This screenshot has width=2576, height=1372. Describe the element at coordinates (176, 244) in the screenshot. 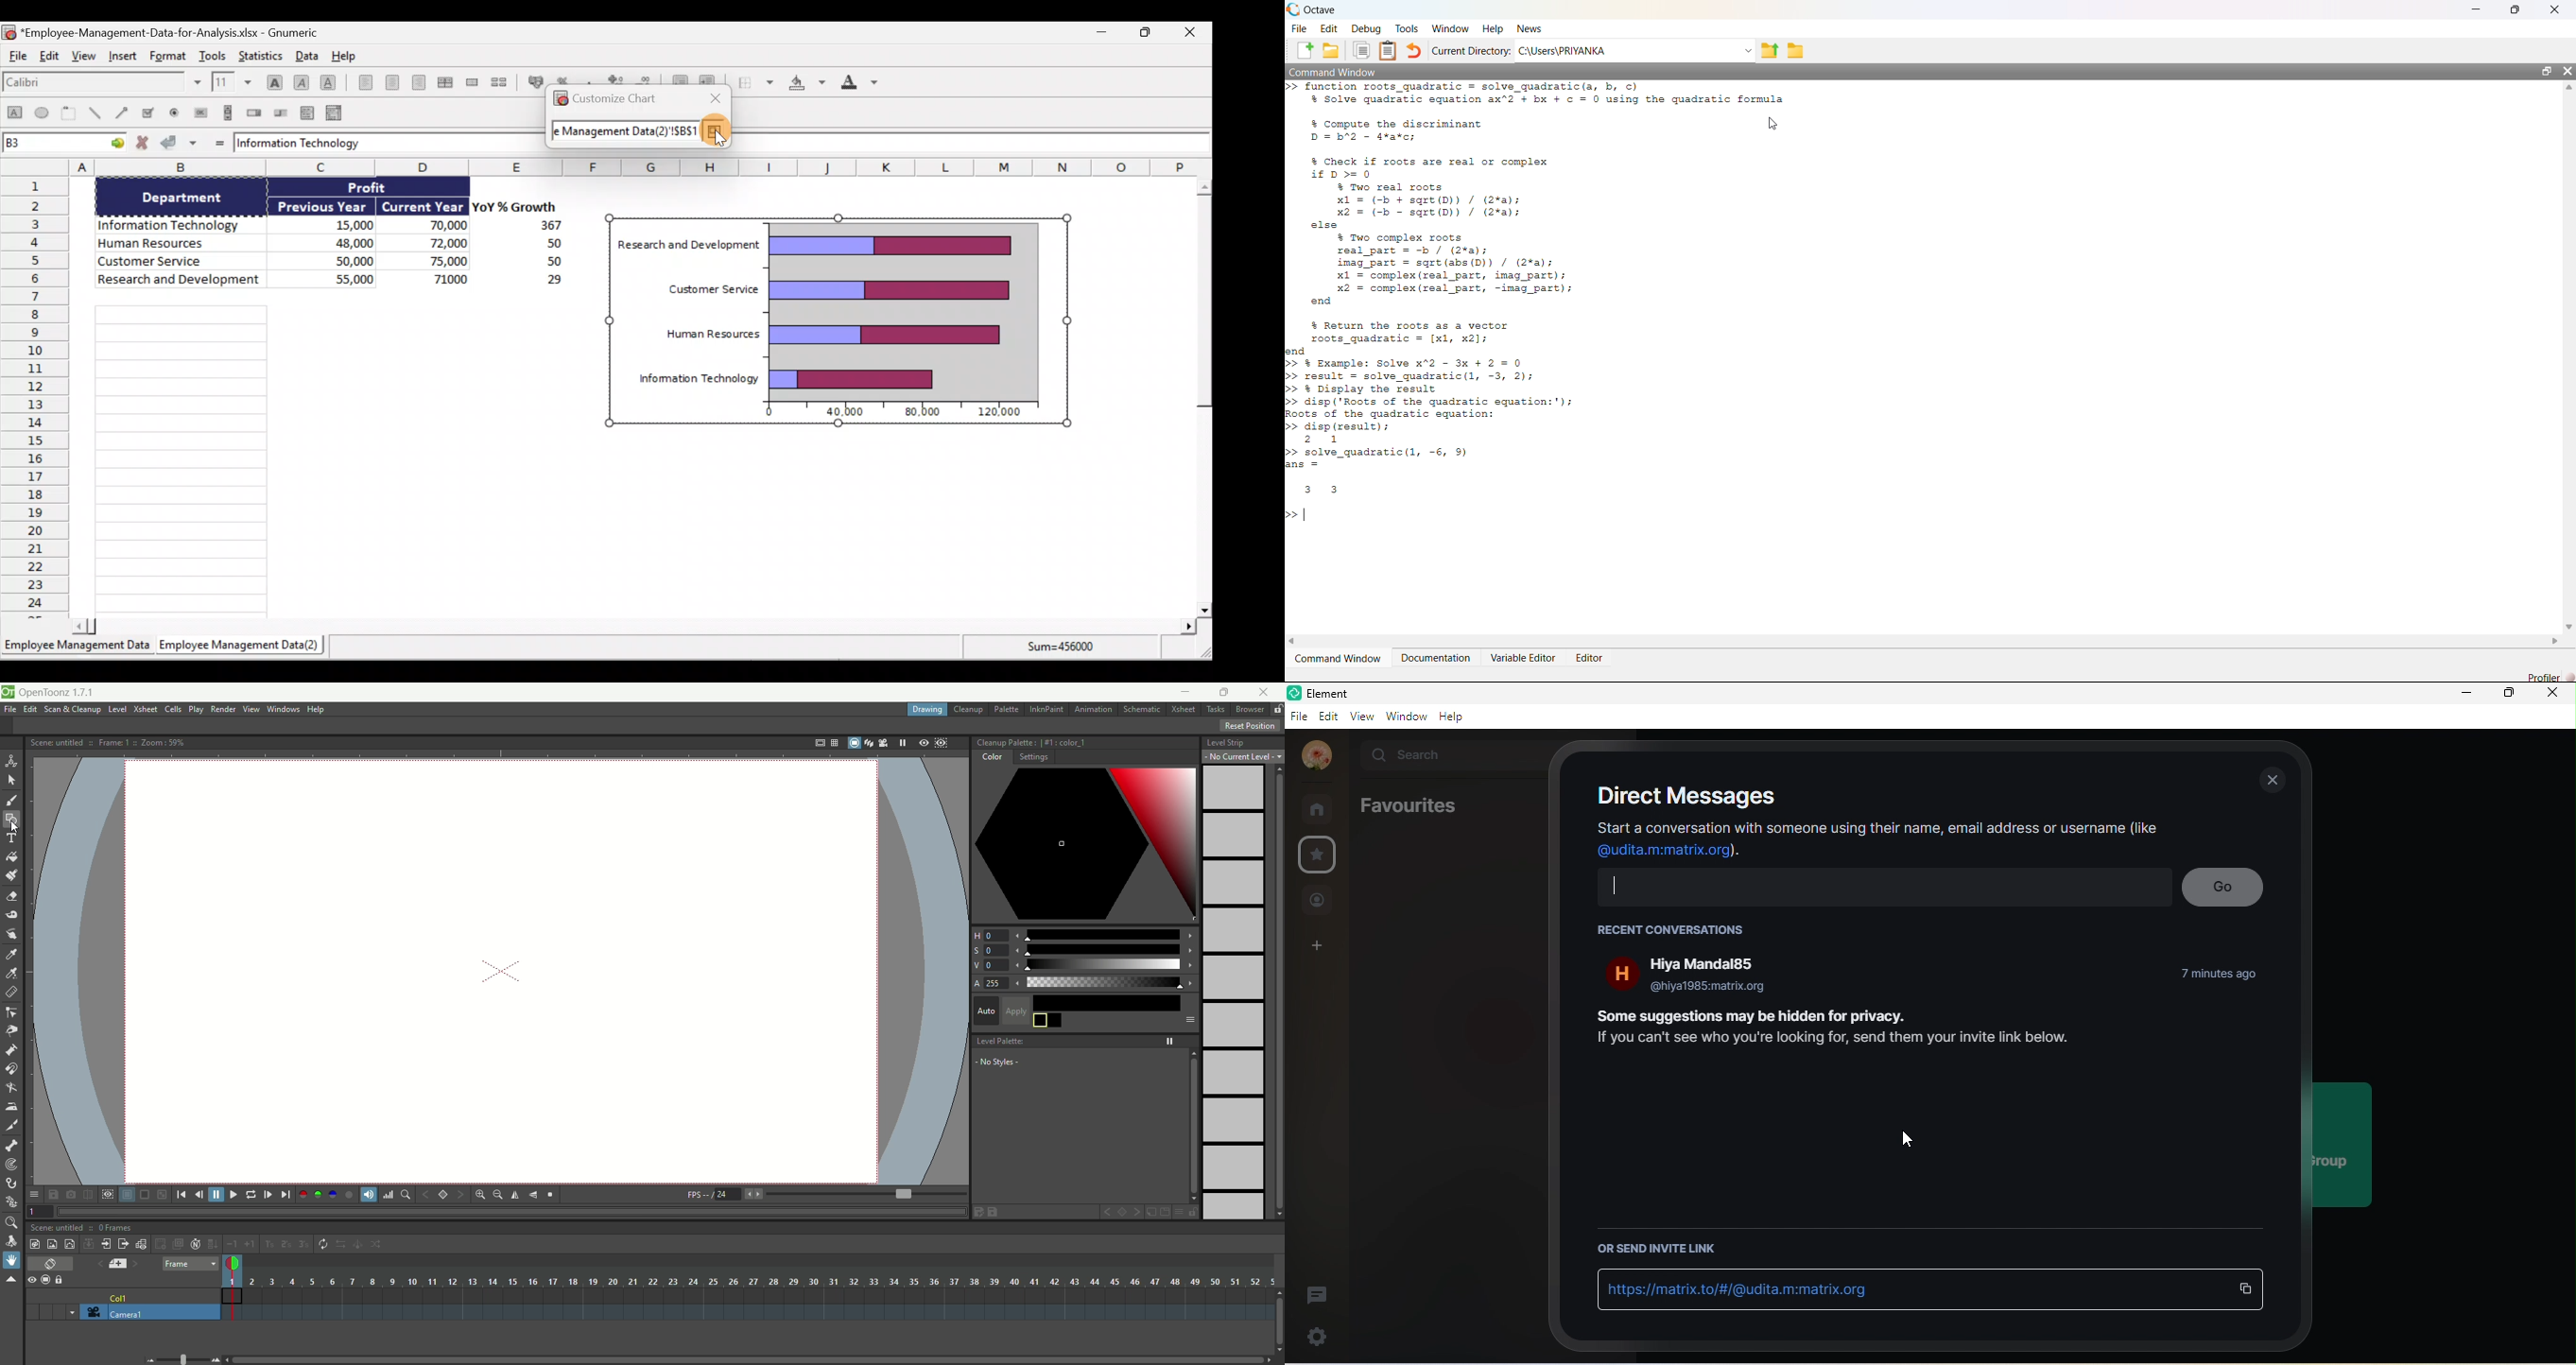

I see `Human Resources` at that location.